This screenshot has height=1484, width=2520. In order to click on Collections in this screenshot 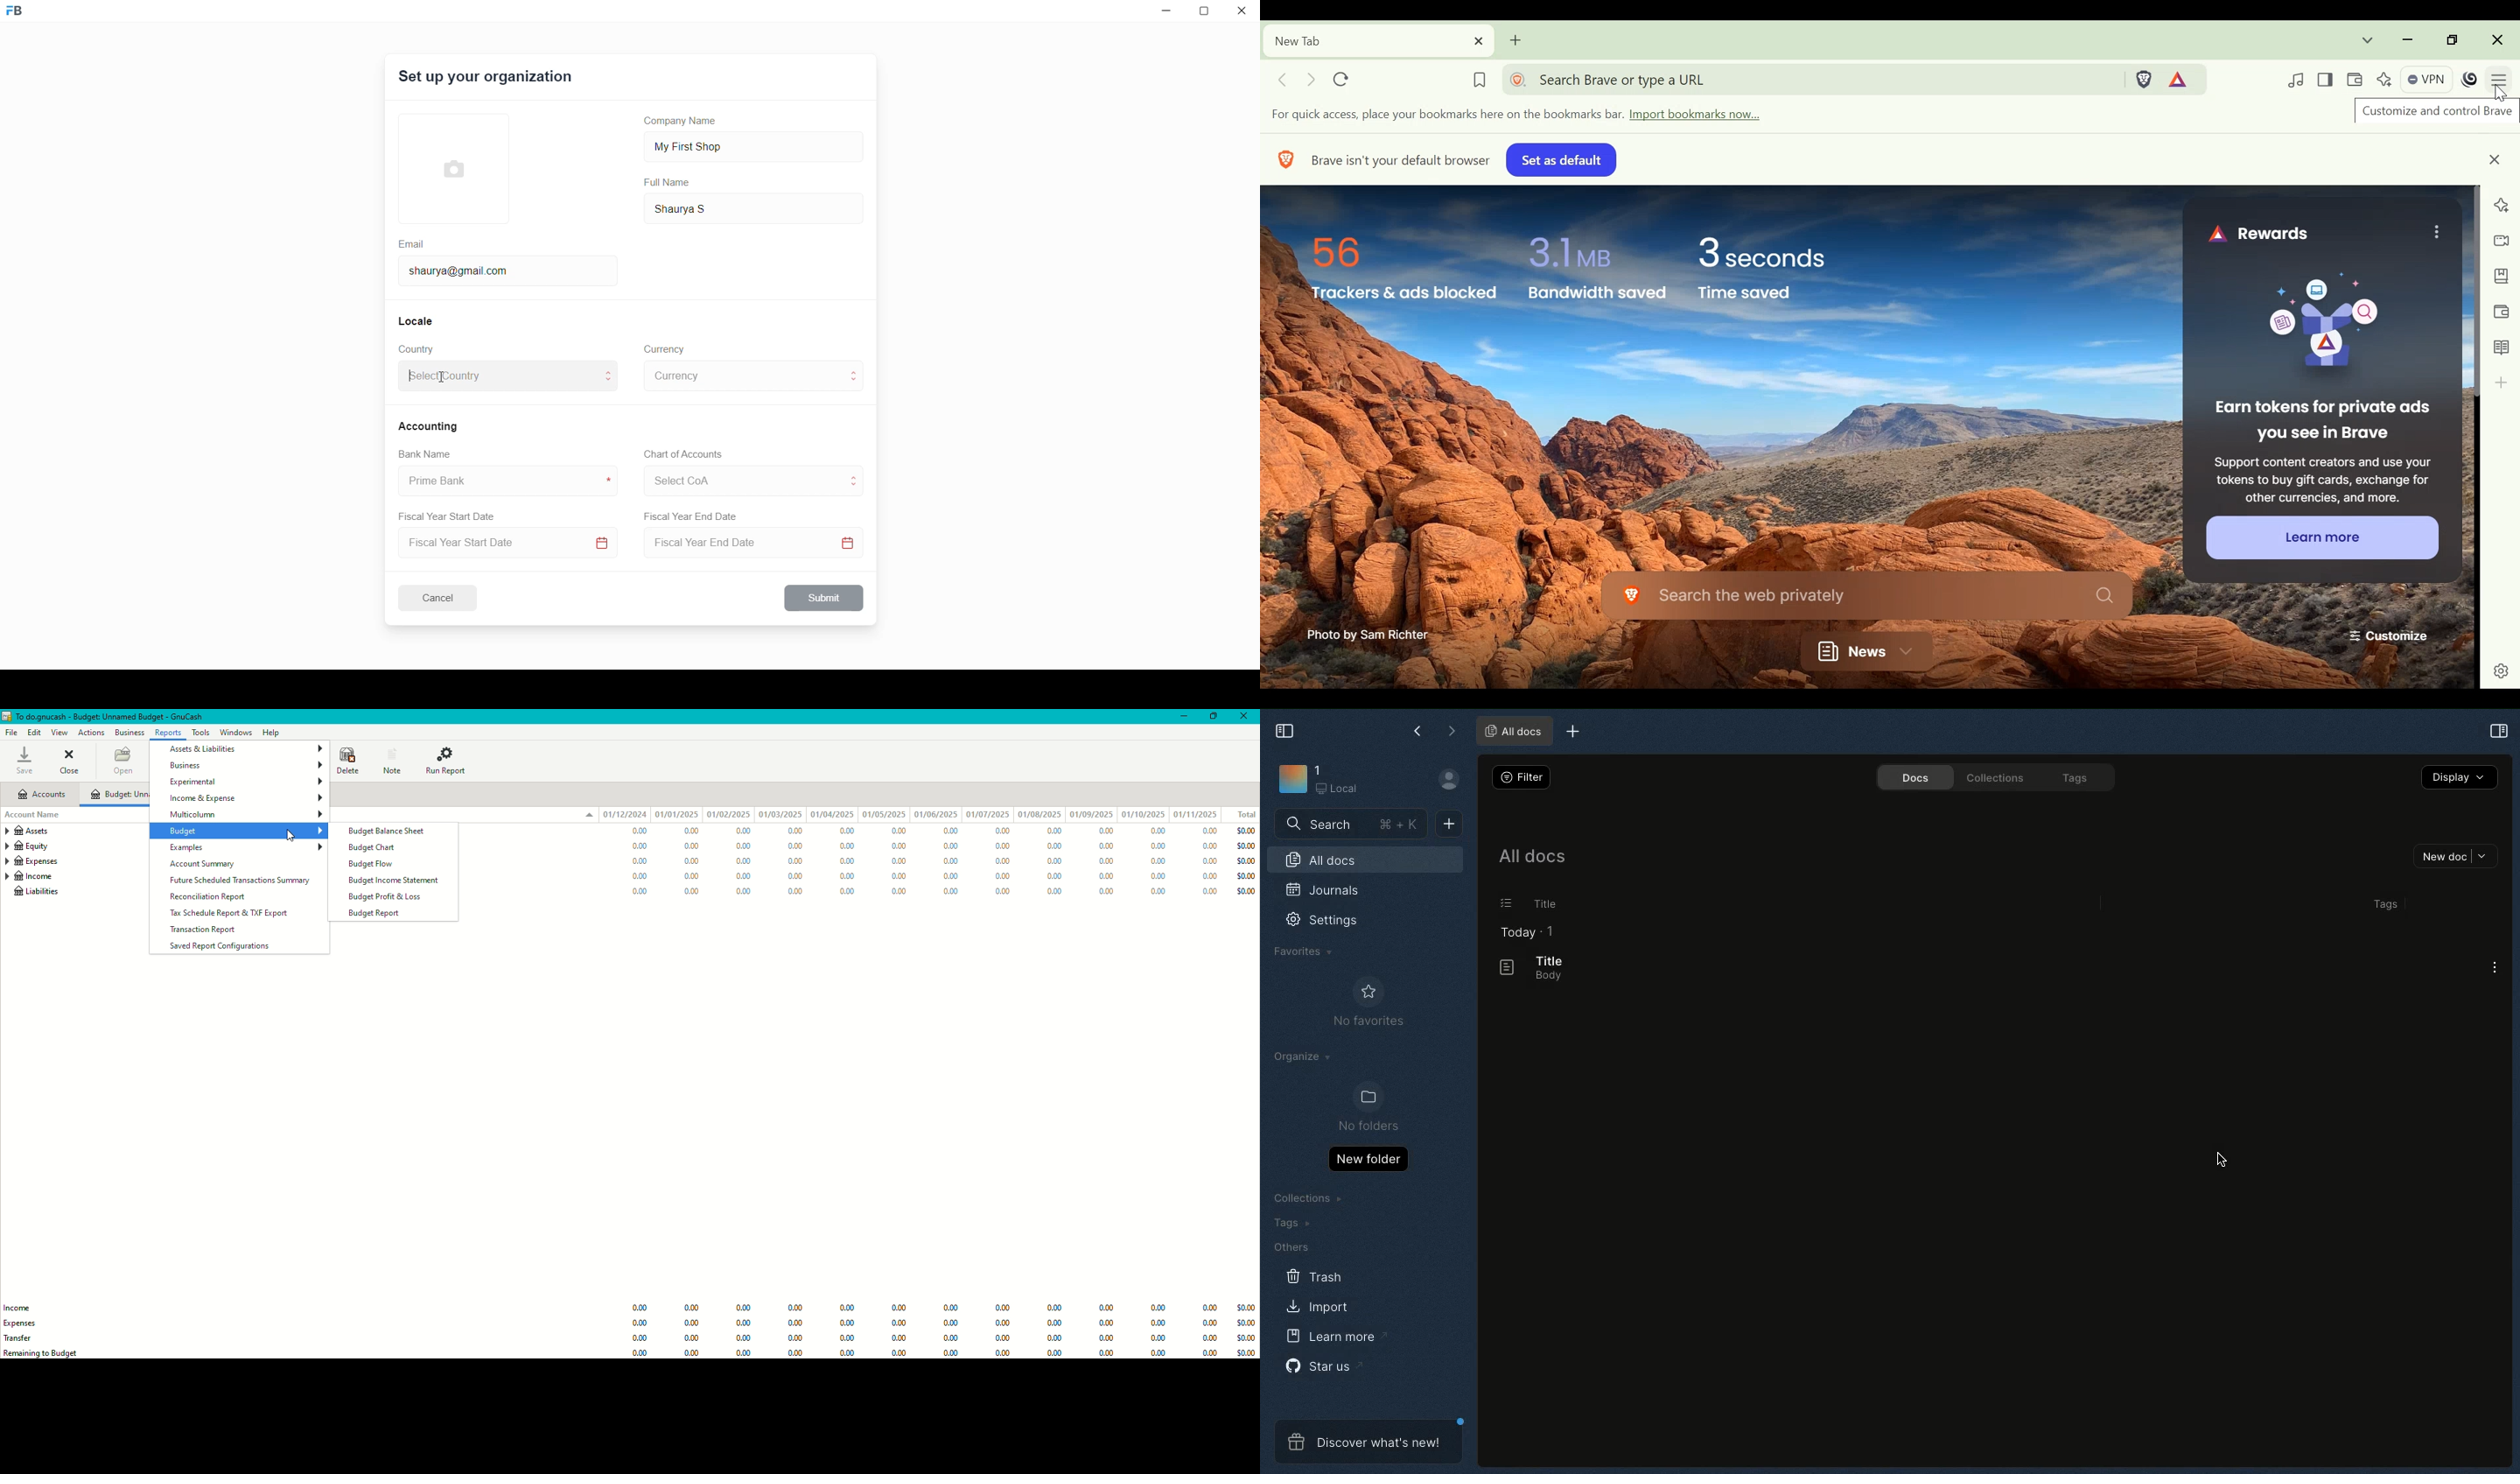, I will do `click(1310, 1200)`.